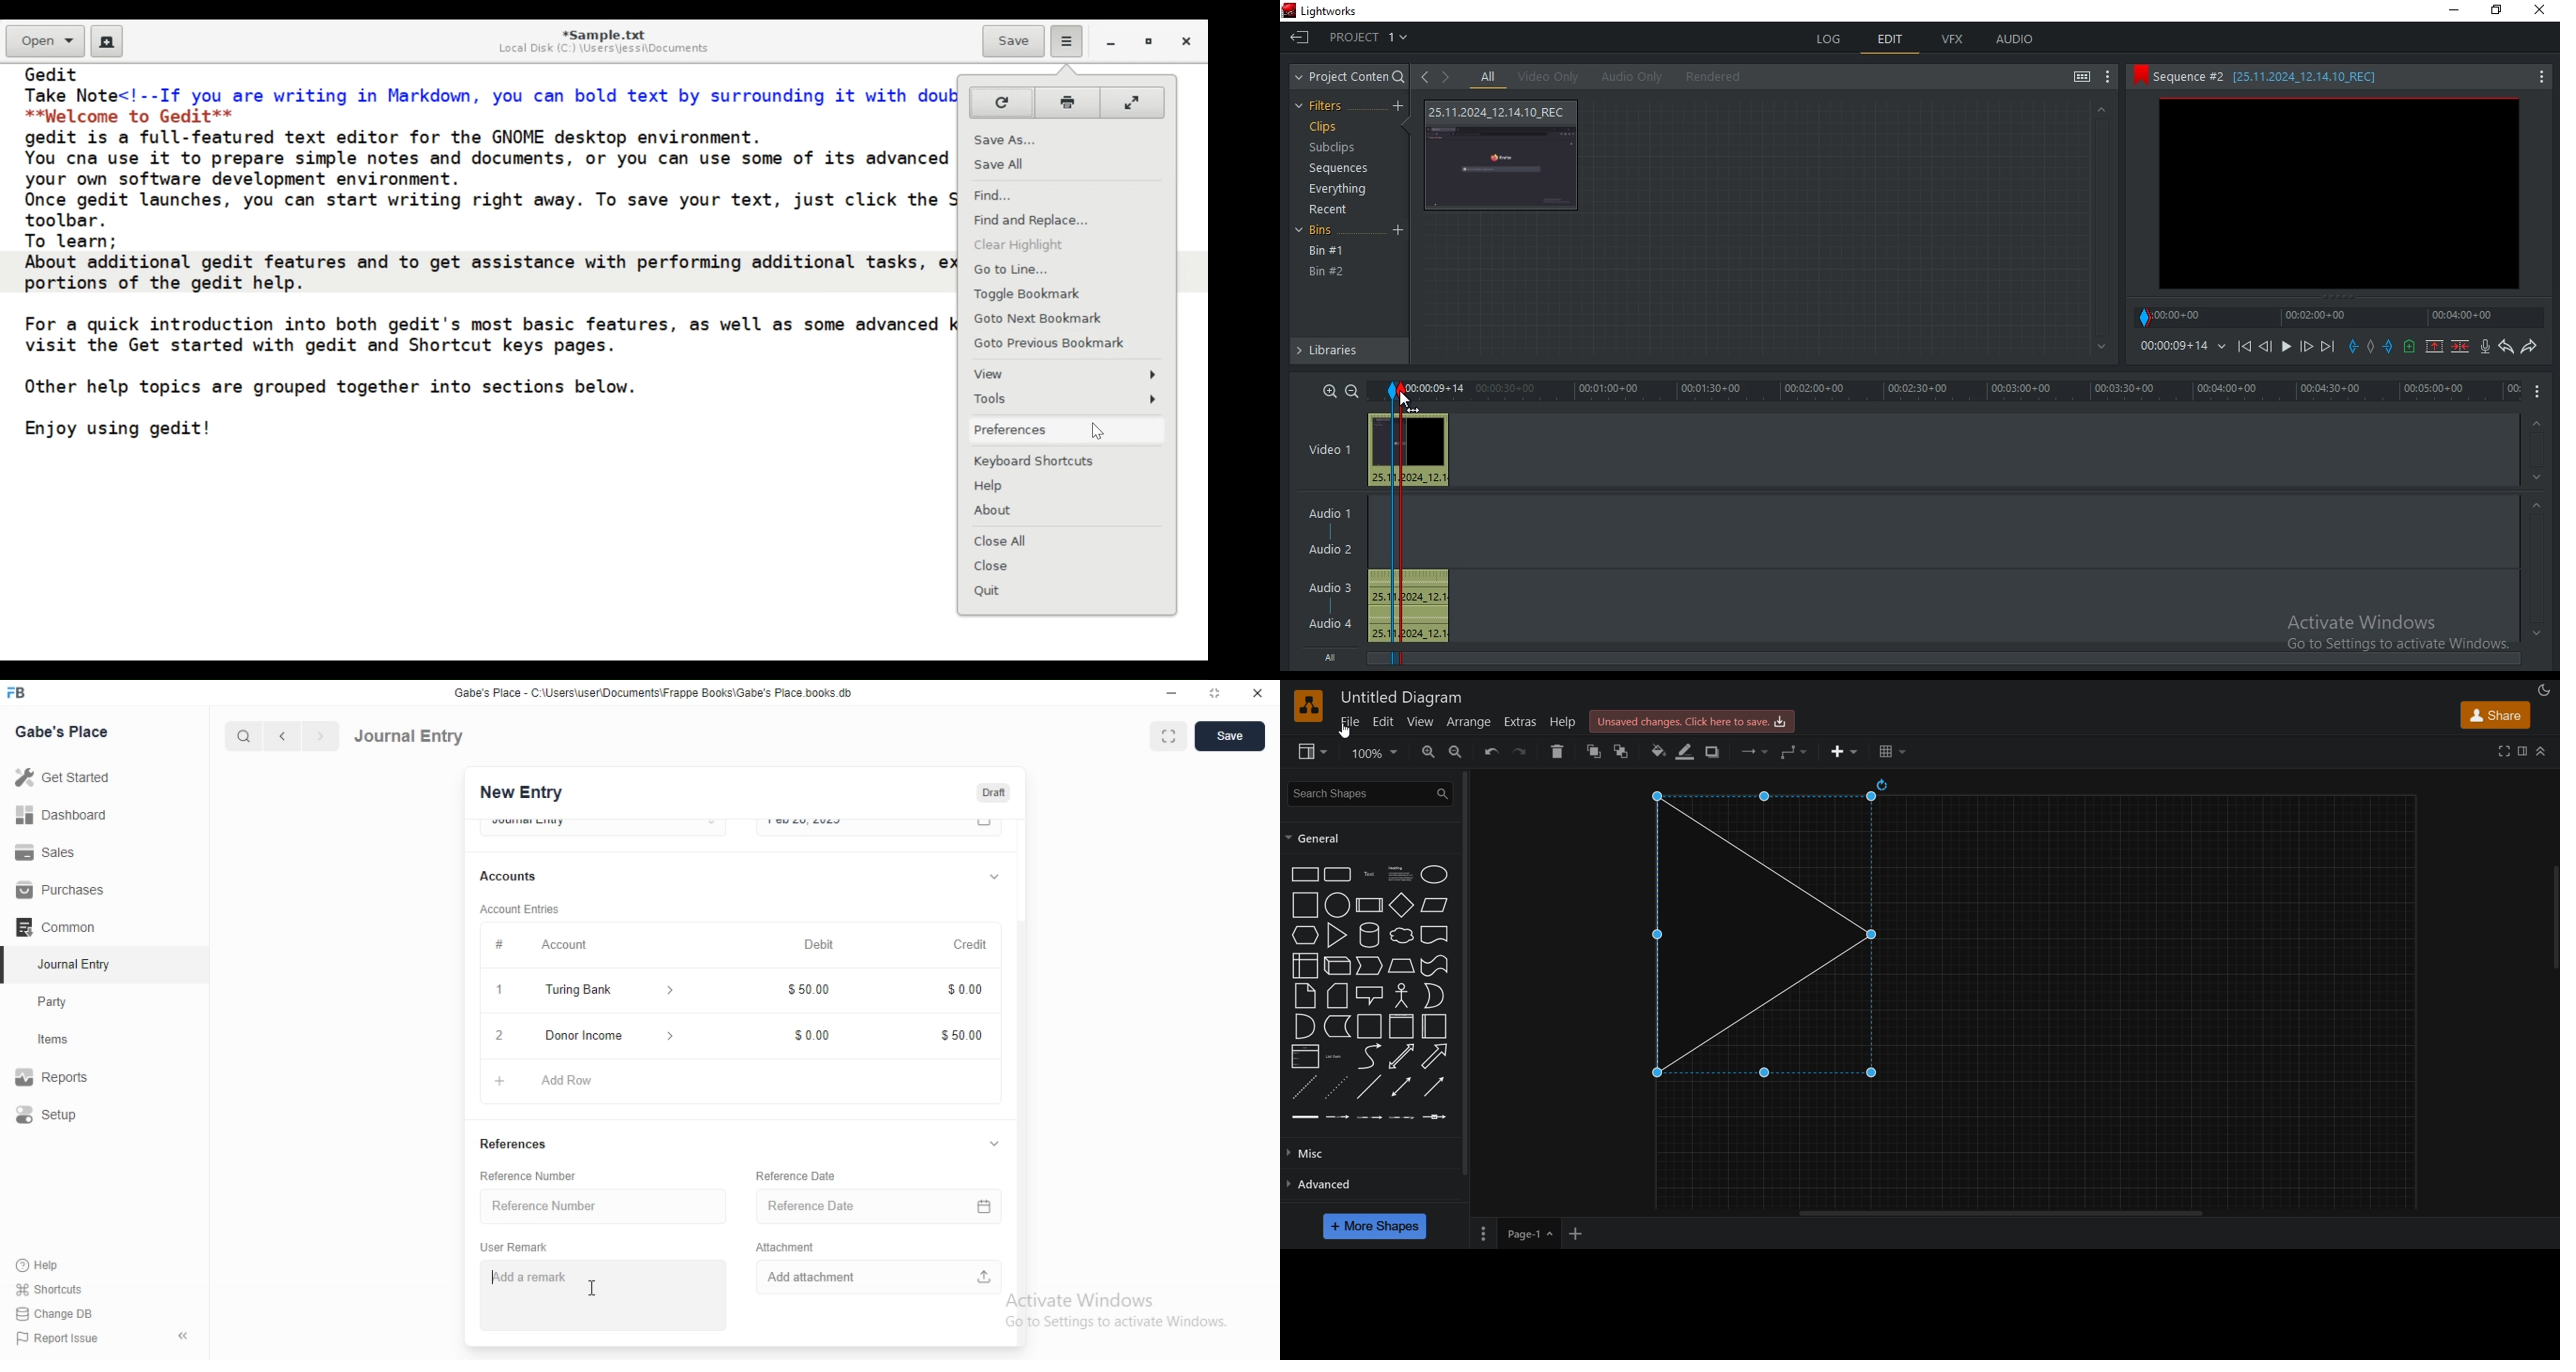 This screenshot has height=1372, width=2576. What do you see at coordinates (1410, 450) in the screenshot?
I see `video` at bounding box center [1410, 450].